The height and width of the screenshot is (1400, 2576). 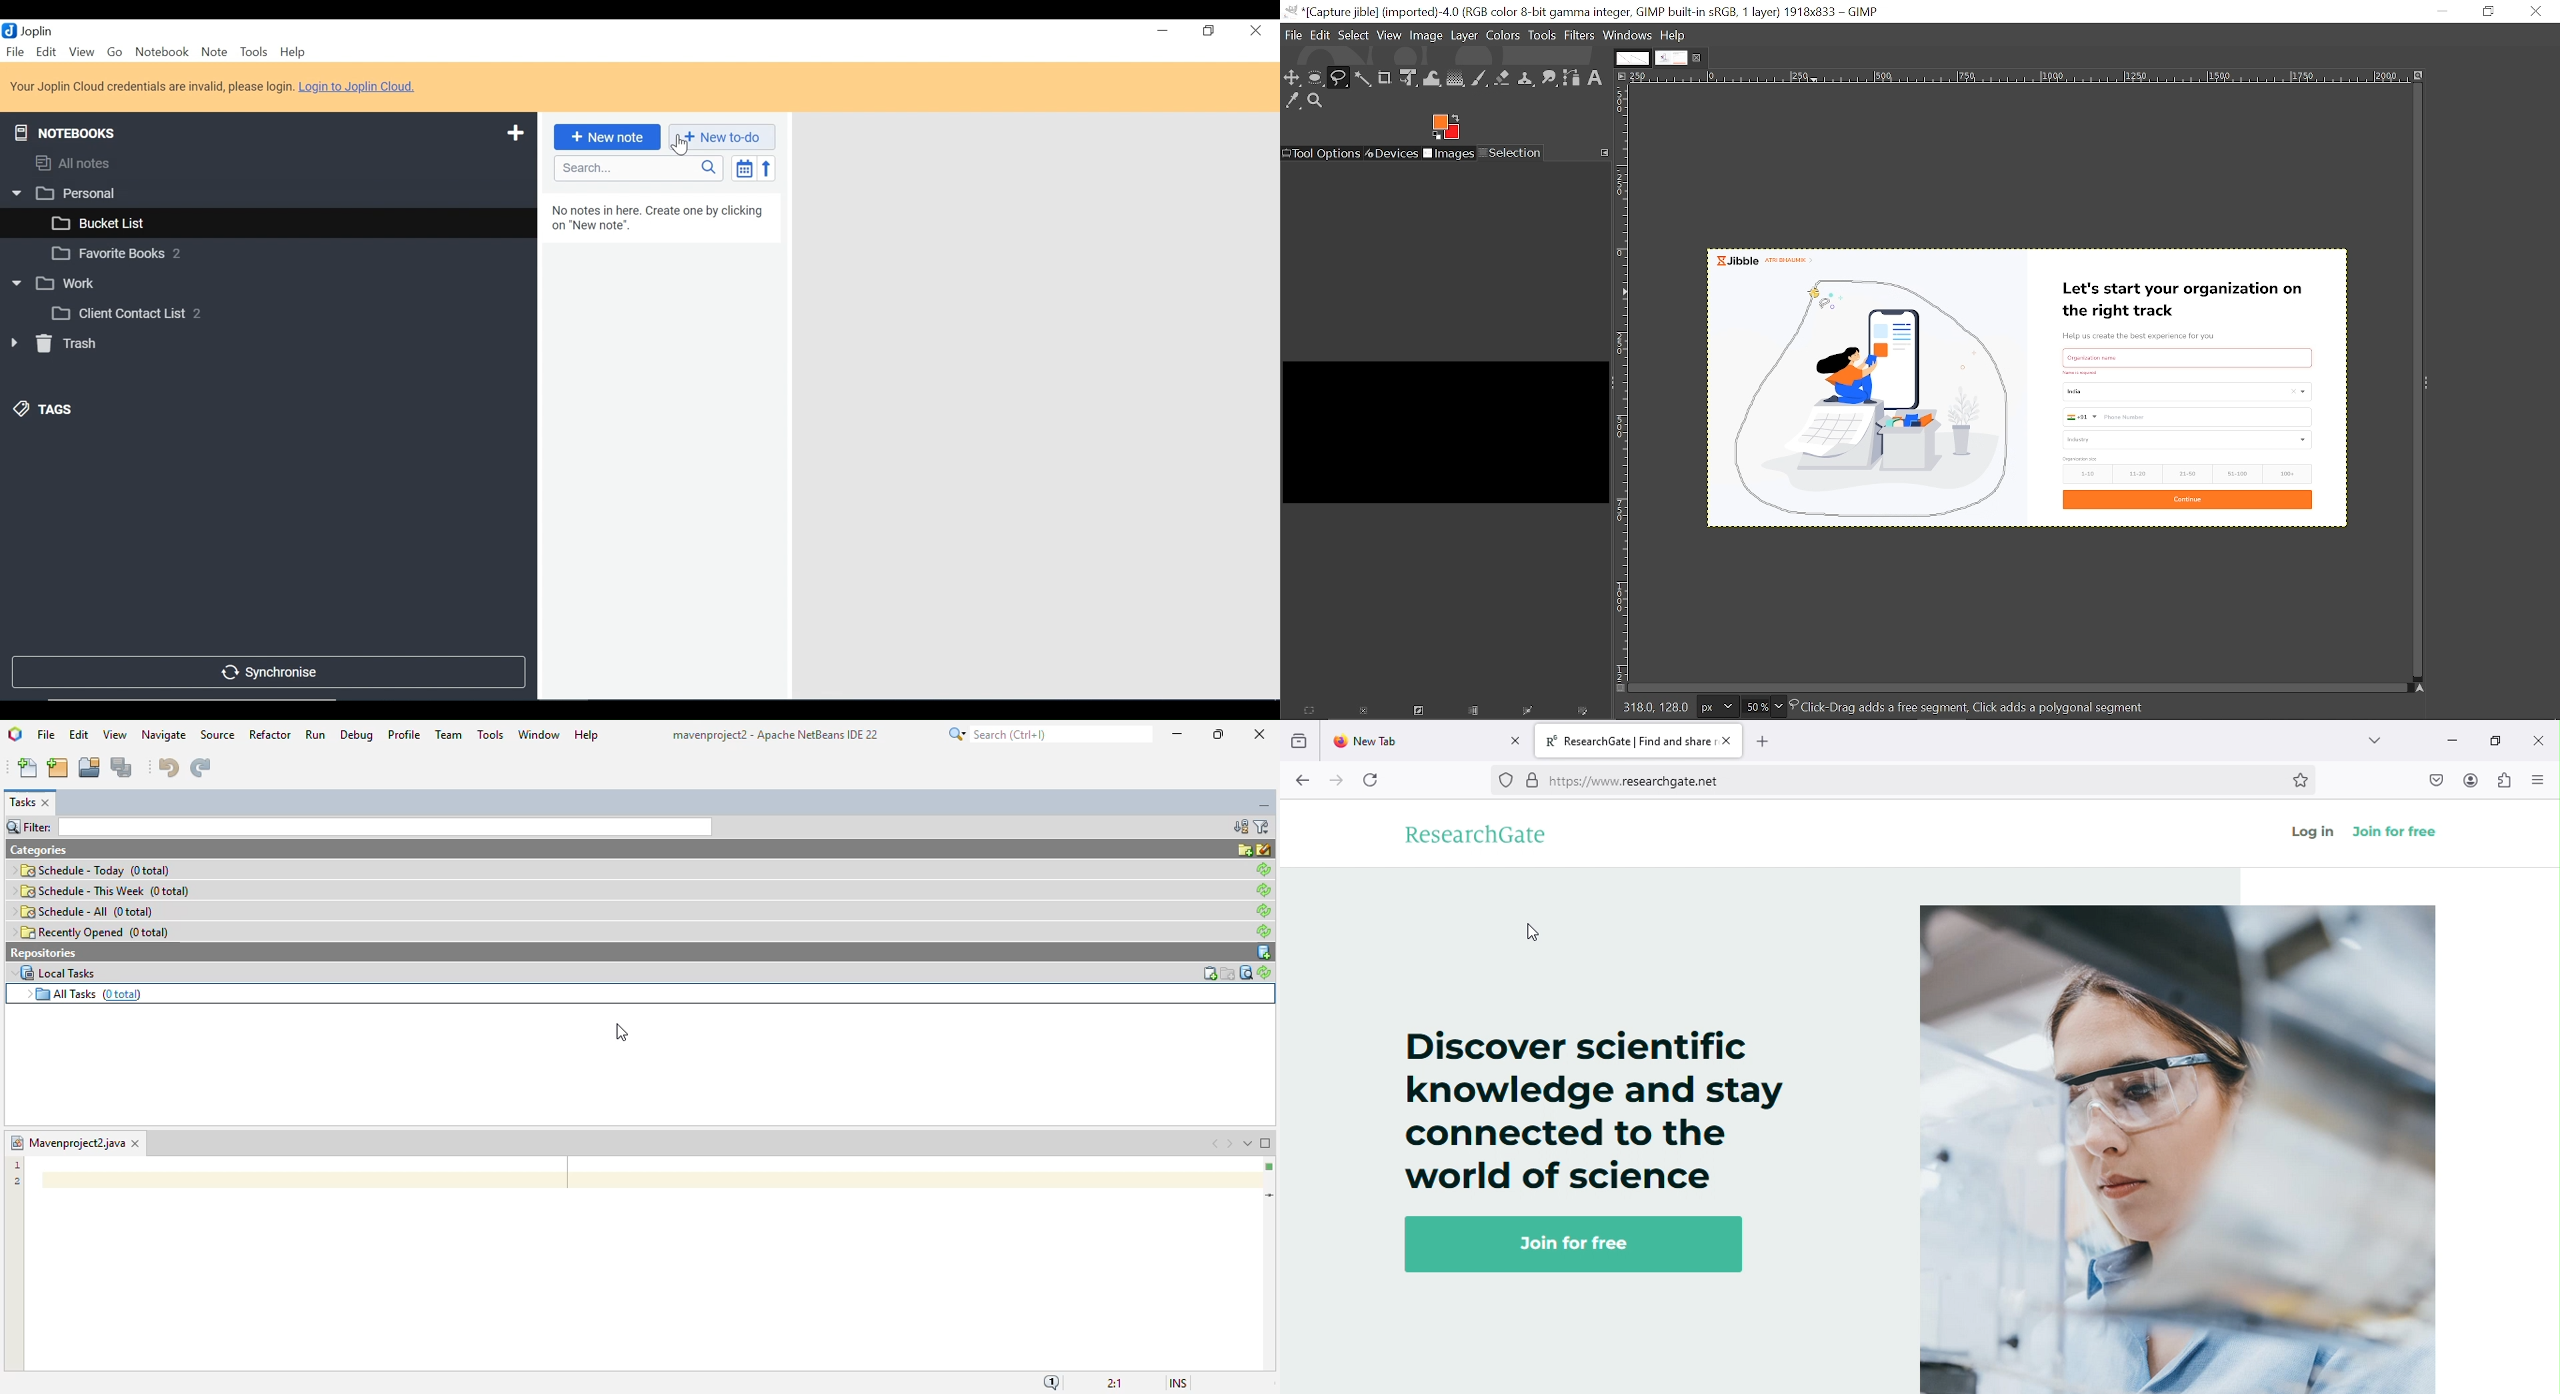 What do you see at coordinates (1475, 712) in the screenshot?
I see `Save the selection to a channel` at bounding box center [1475, 712].